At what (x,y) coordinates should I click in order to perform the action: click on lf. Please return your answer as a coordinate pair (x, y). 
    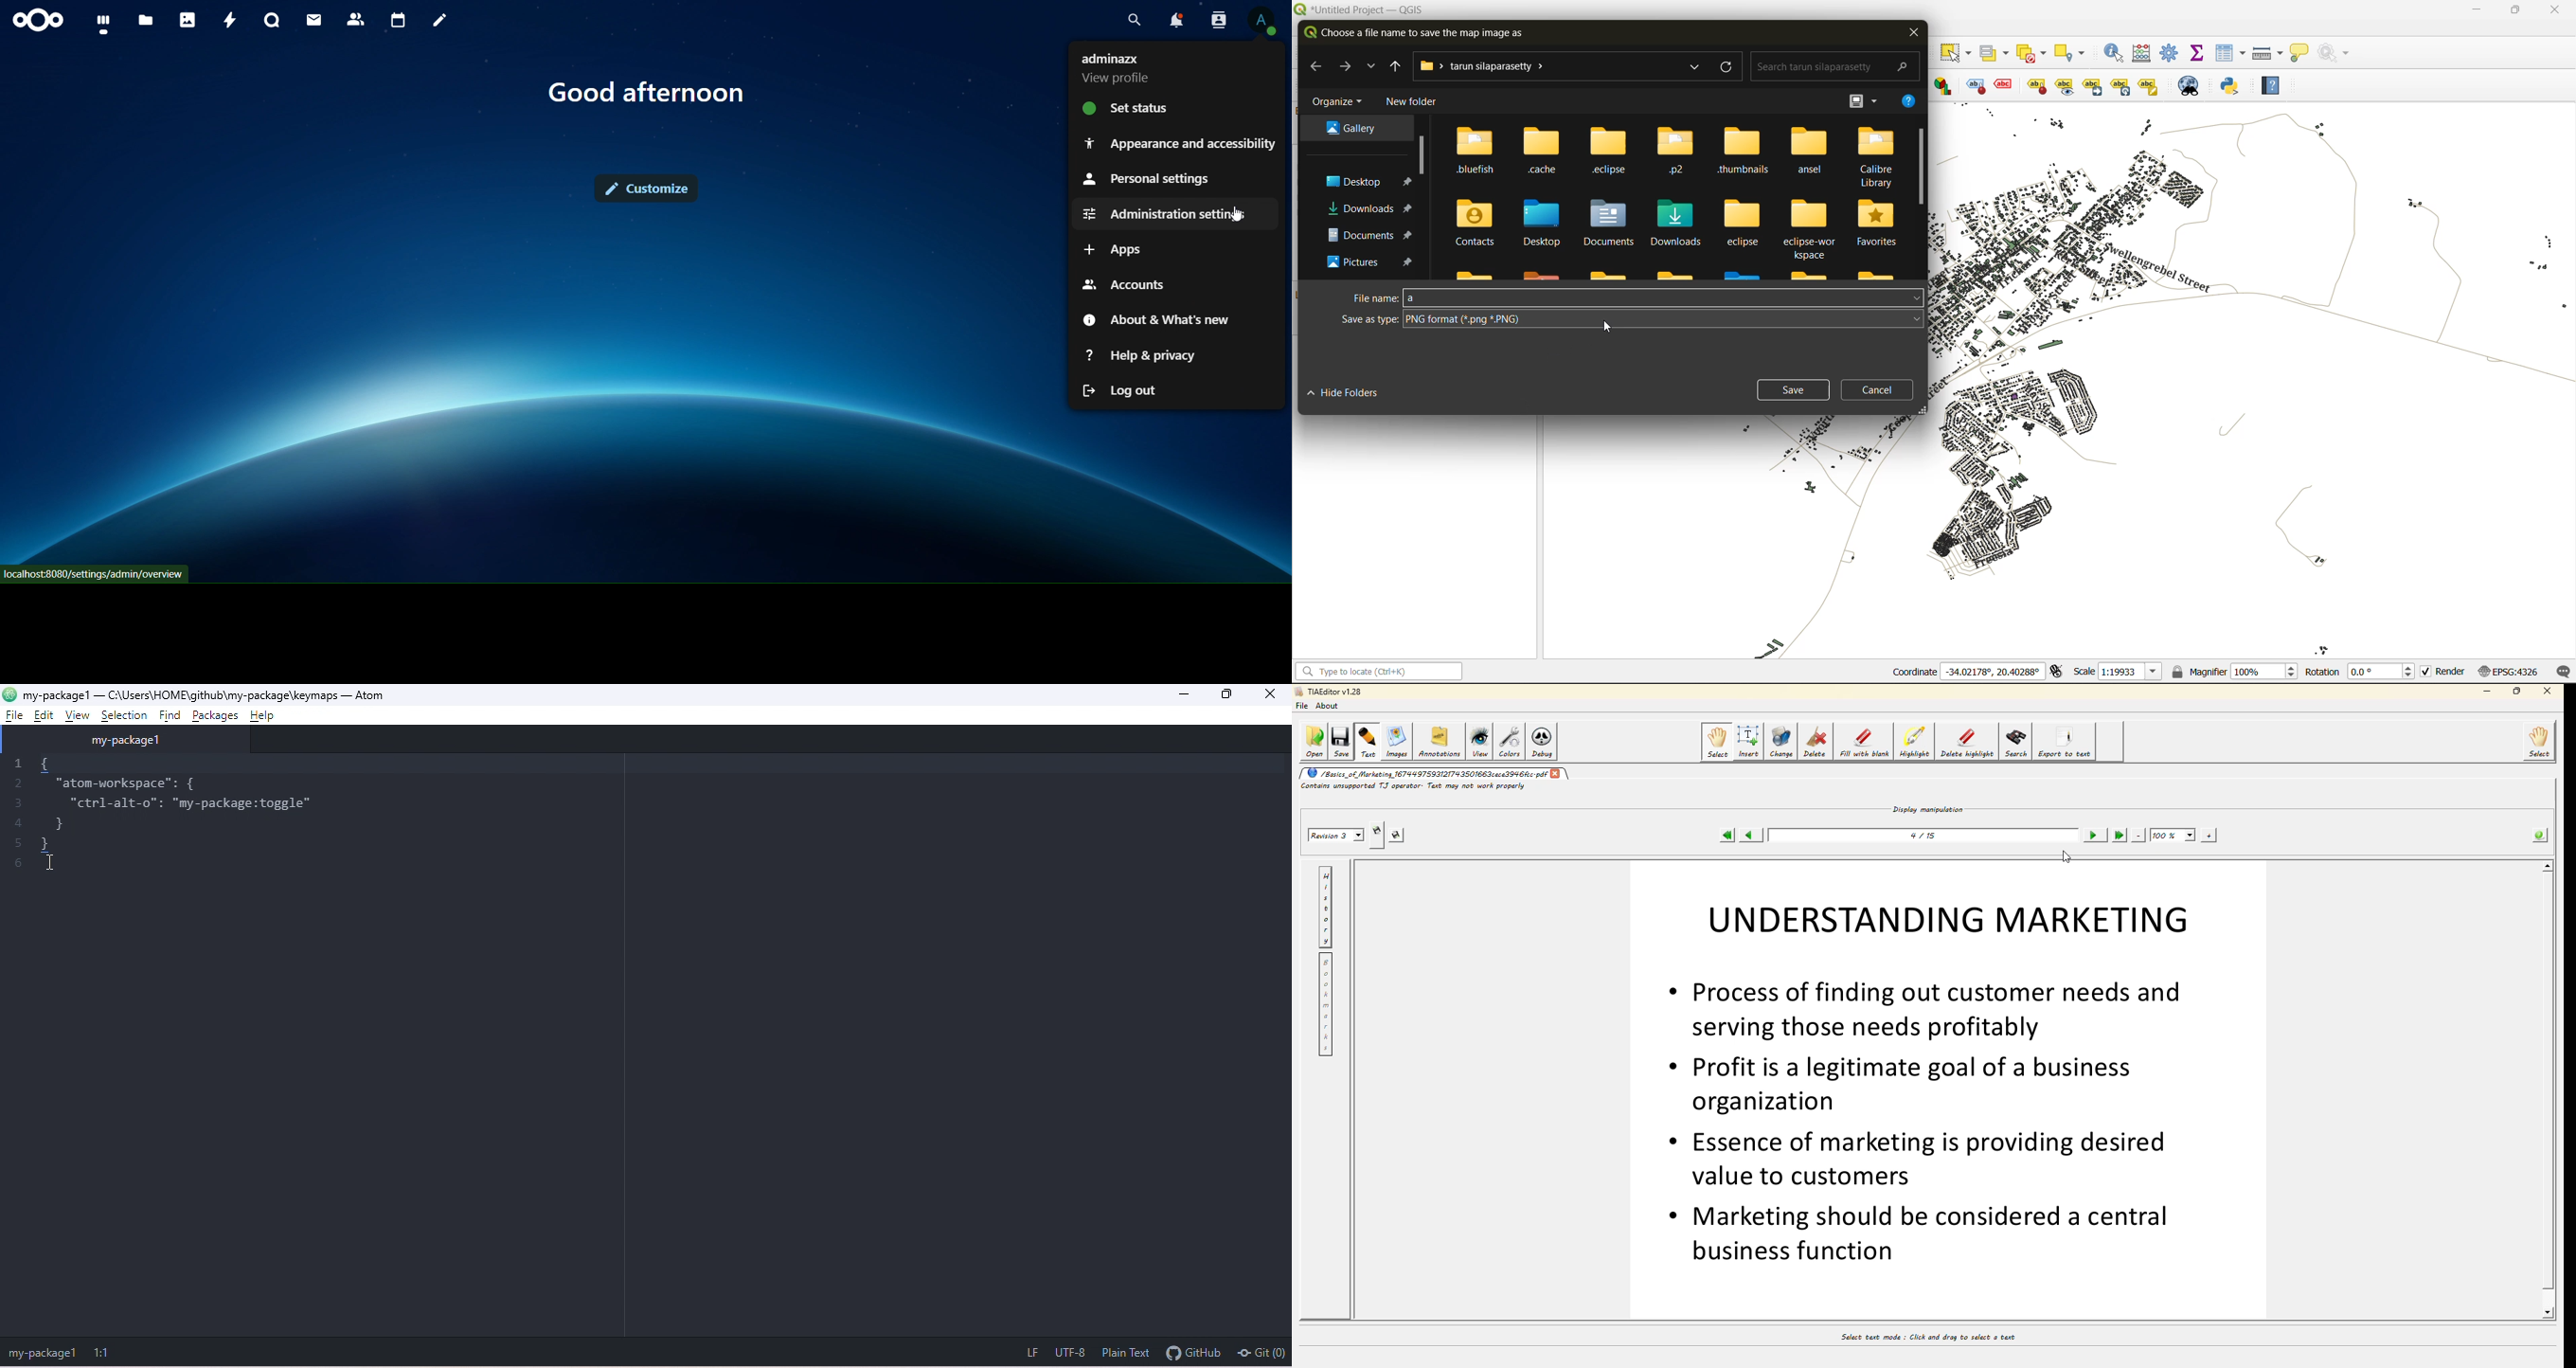
    Looking at the image, I should click on (1029, 1351).